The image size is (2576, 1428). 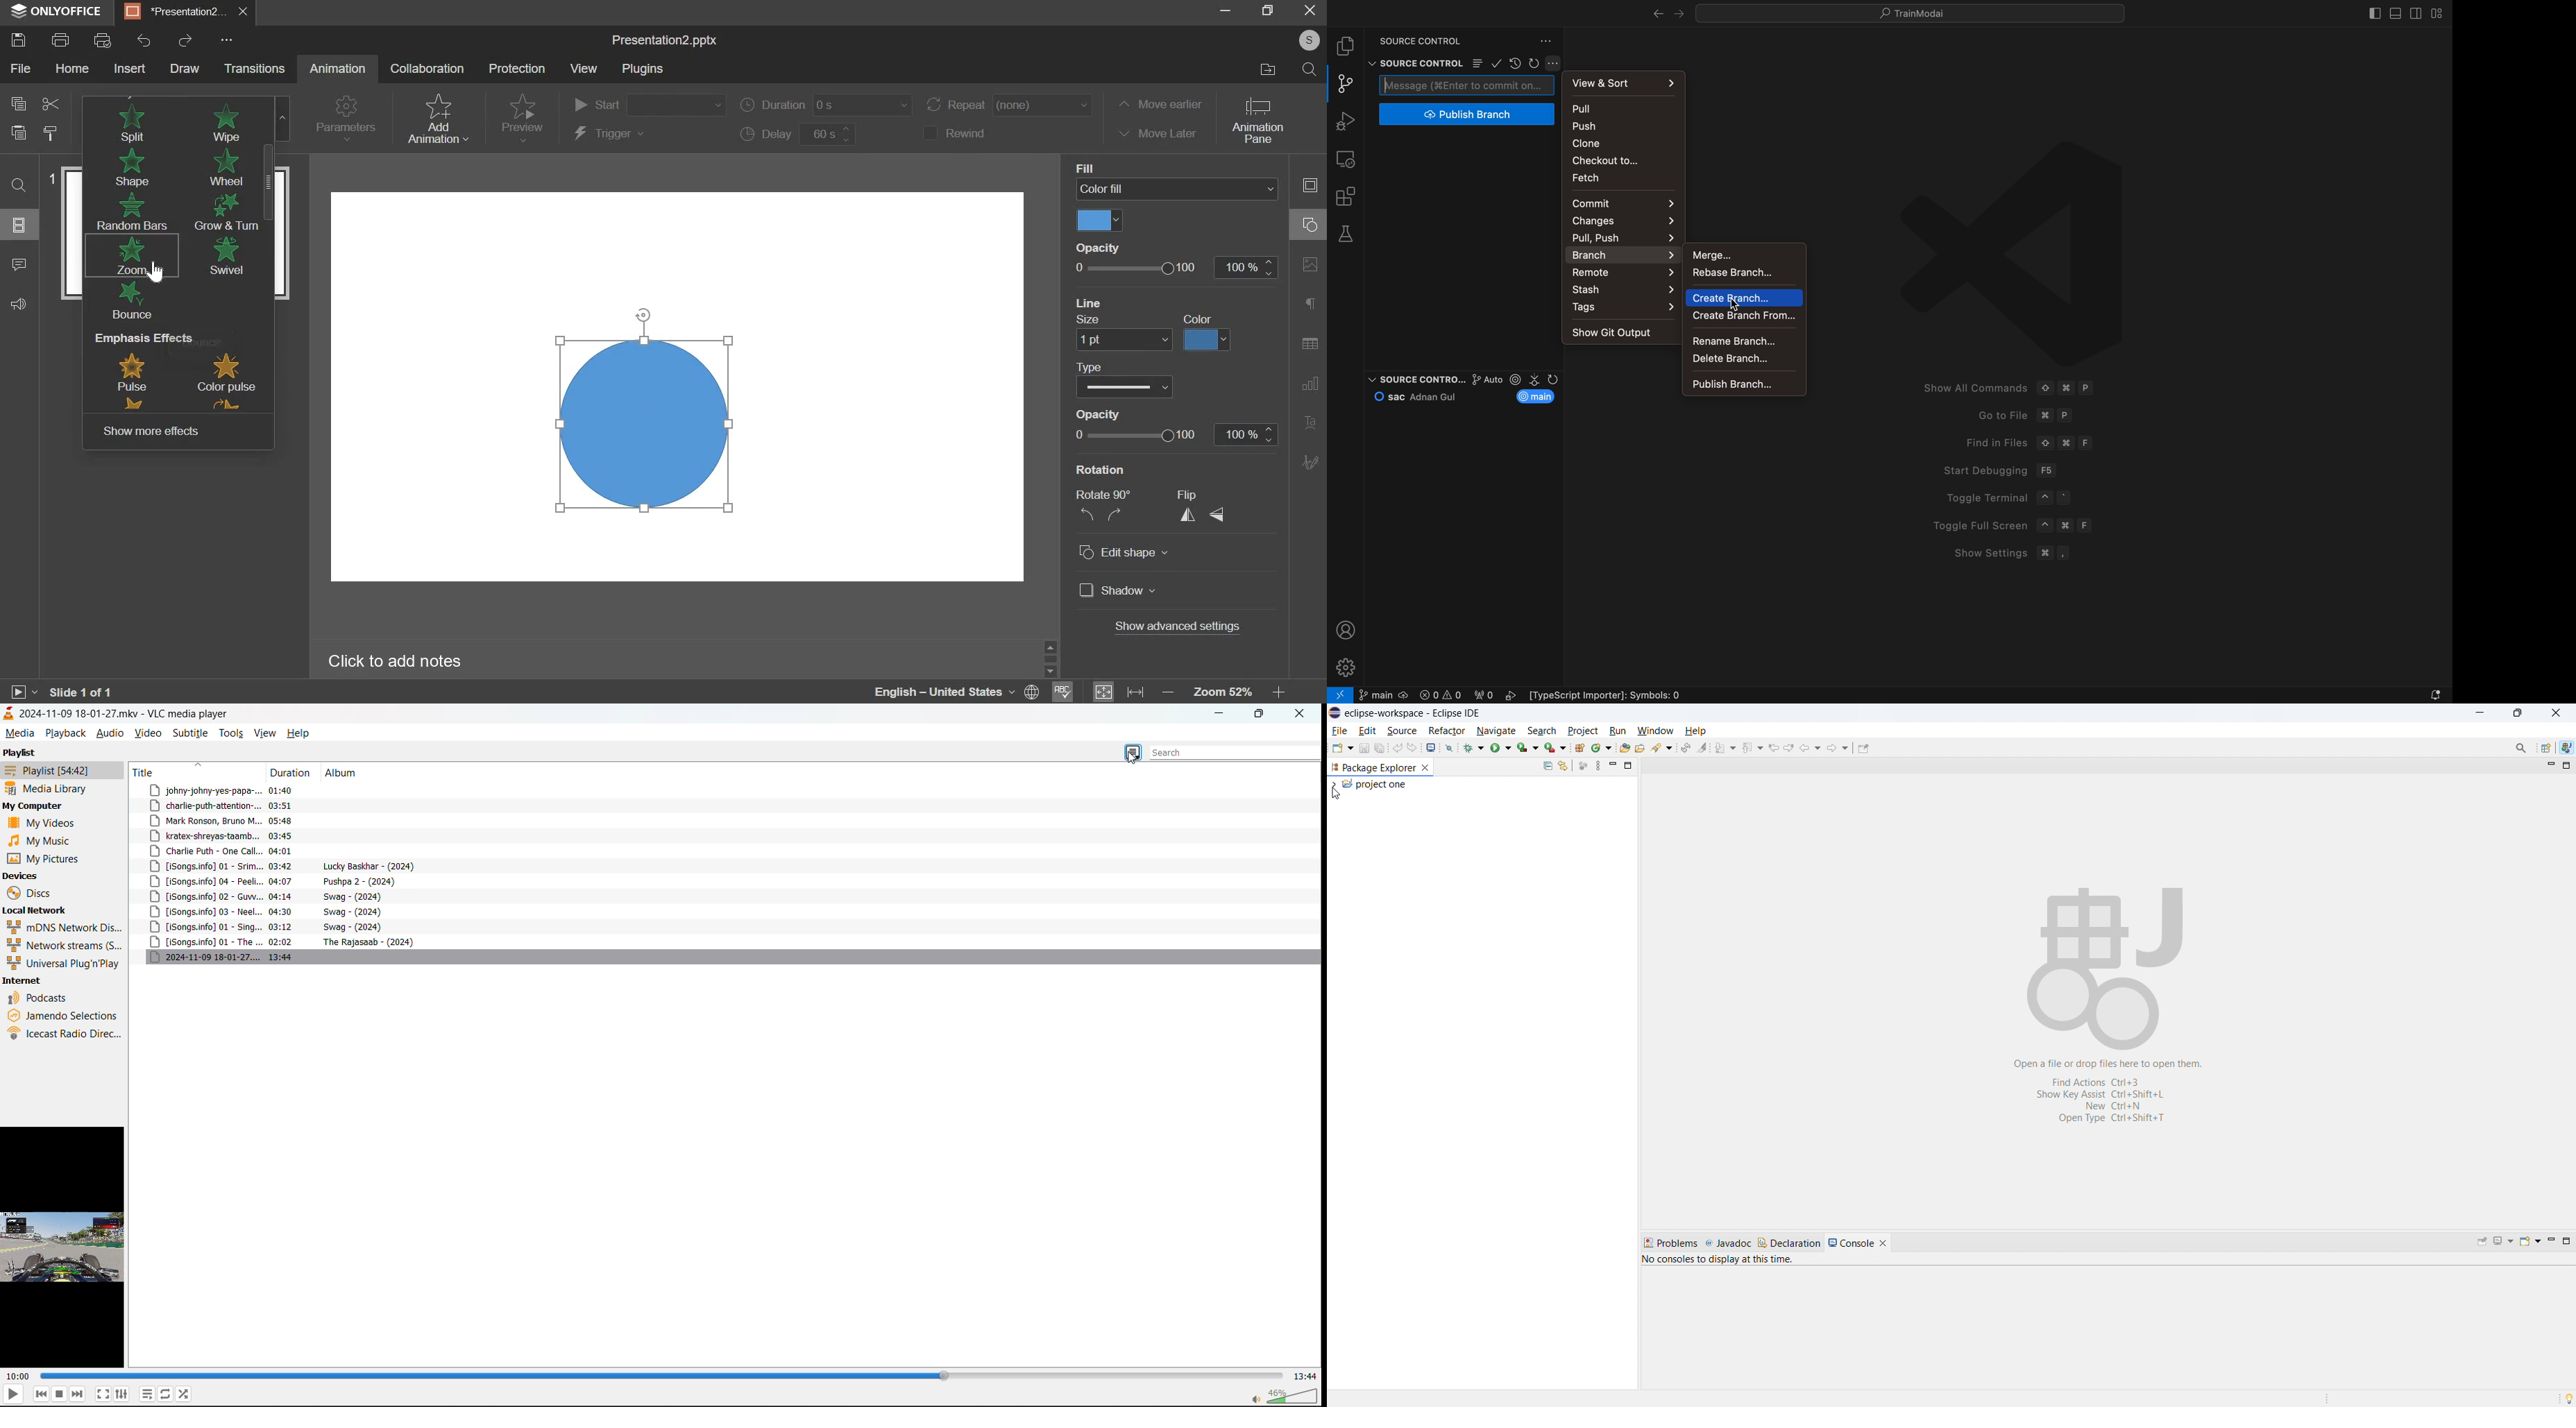 What do you see at coordinates (225, 211) in the screenshot?
I see `grow & turn` at bounding box center [225, 211].